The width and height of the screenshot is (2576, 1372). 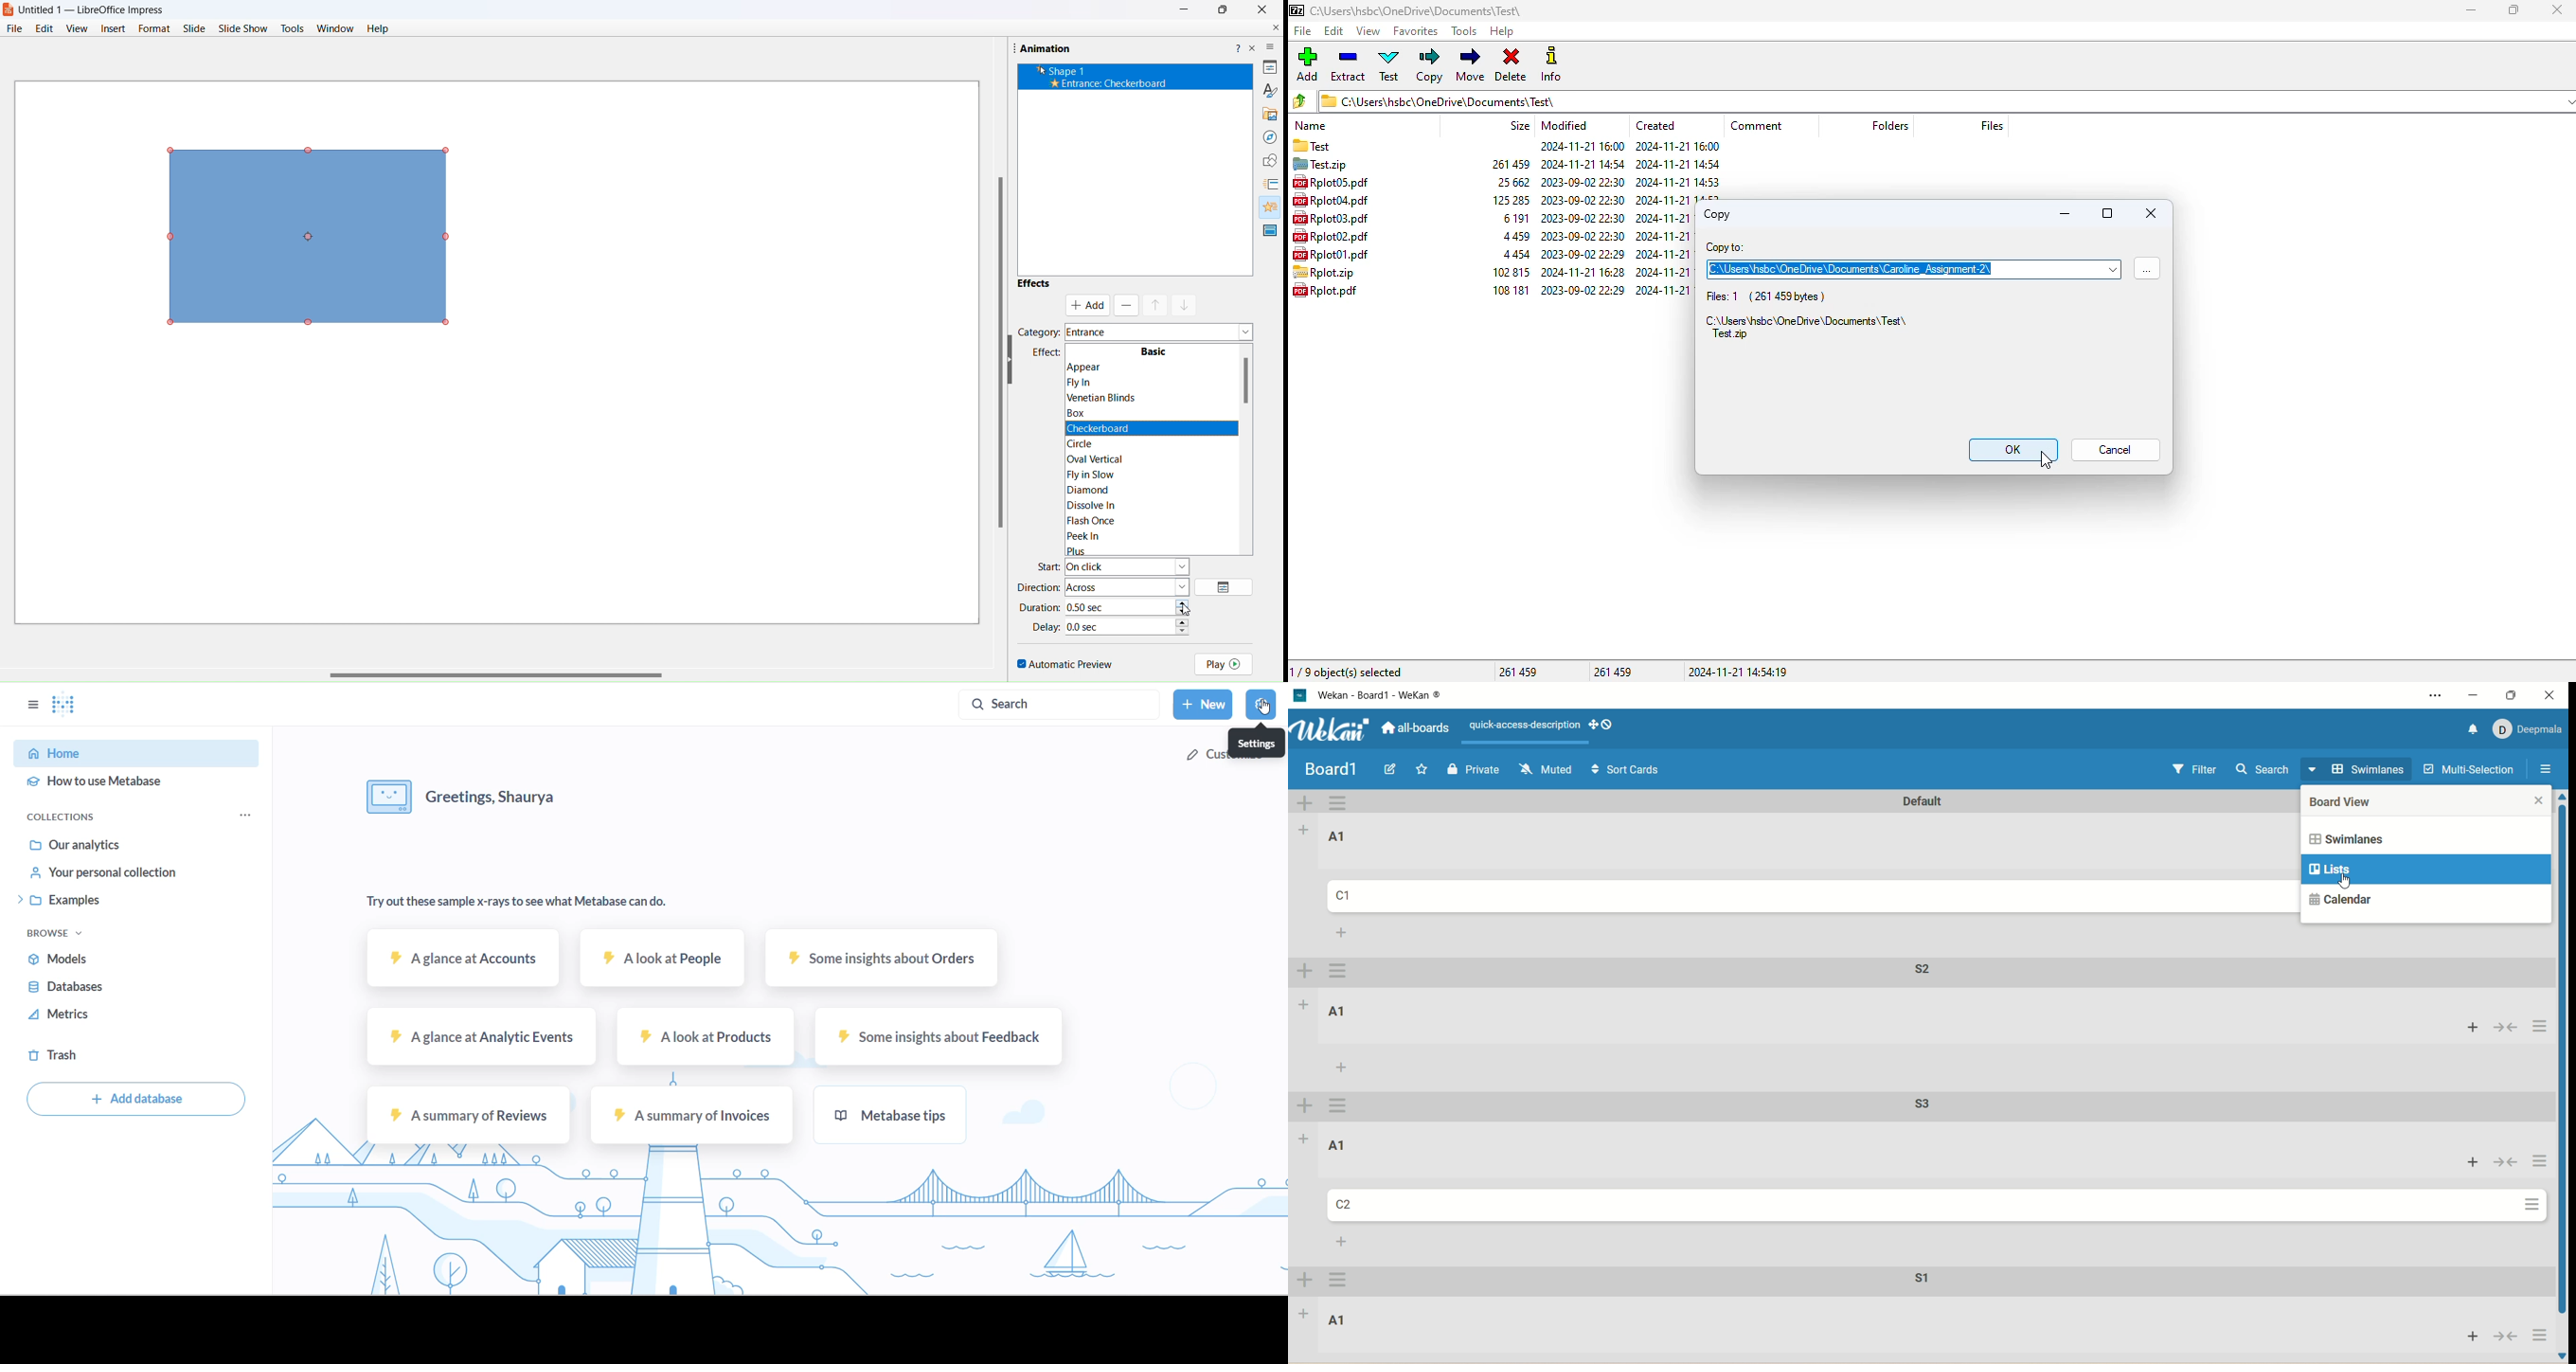 What do you see at coordinates (1726, 247) in the screenshot?
I see `copy to:` at bounding box center [1726, 247].